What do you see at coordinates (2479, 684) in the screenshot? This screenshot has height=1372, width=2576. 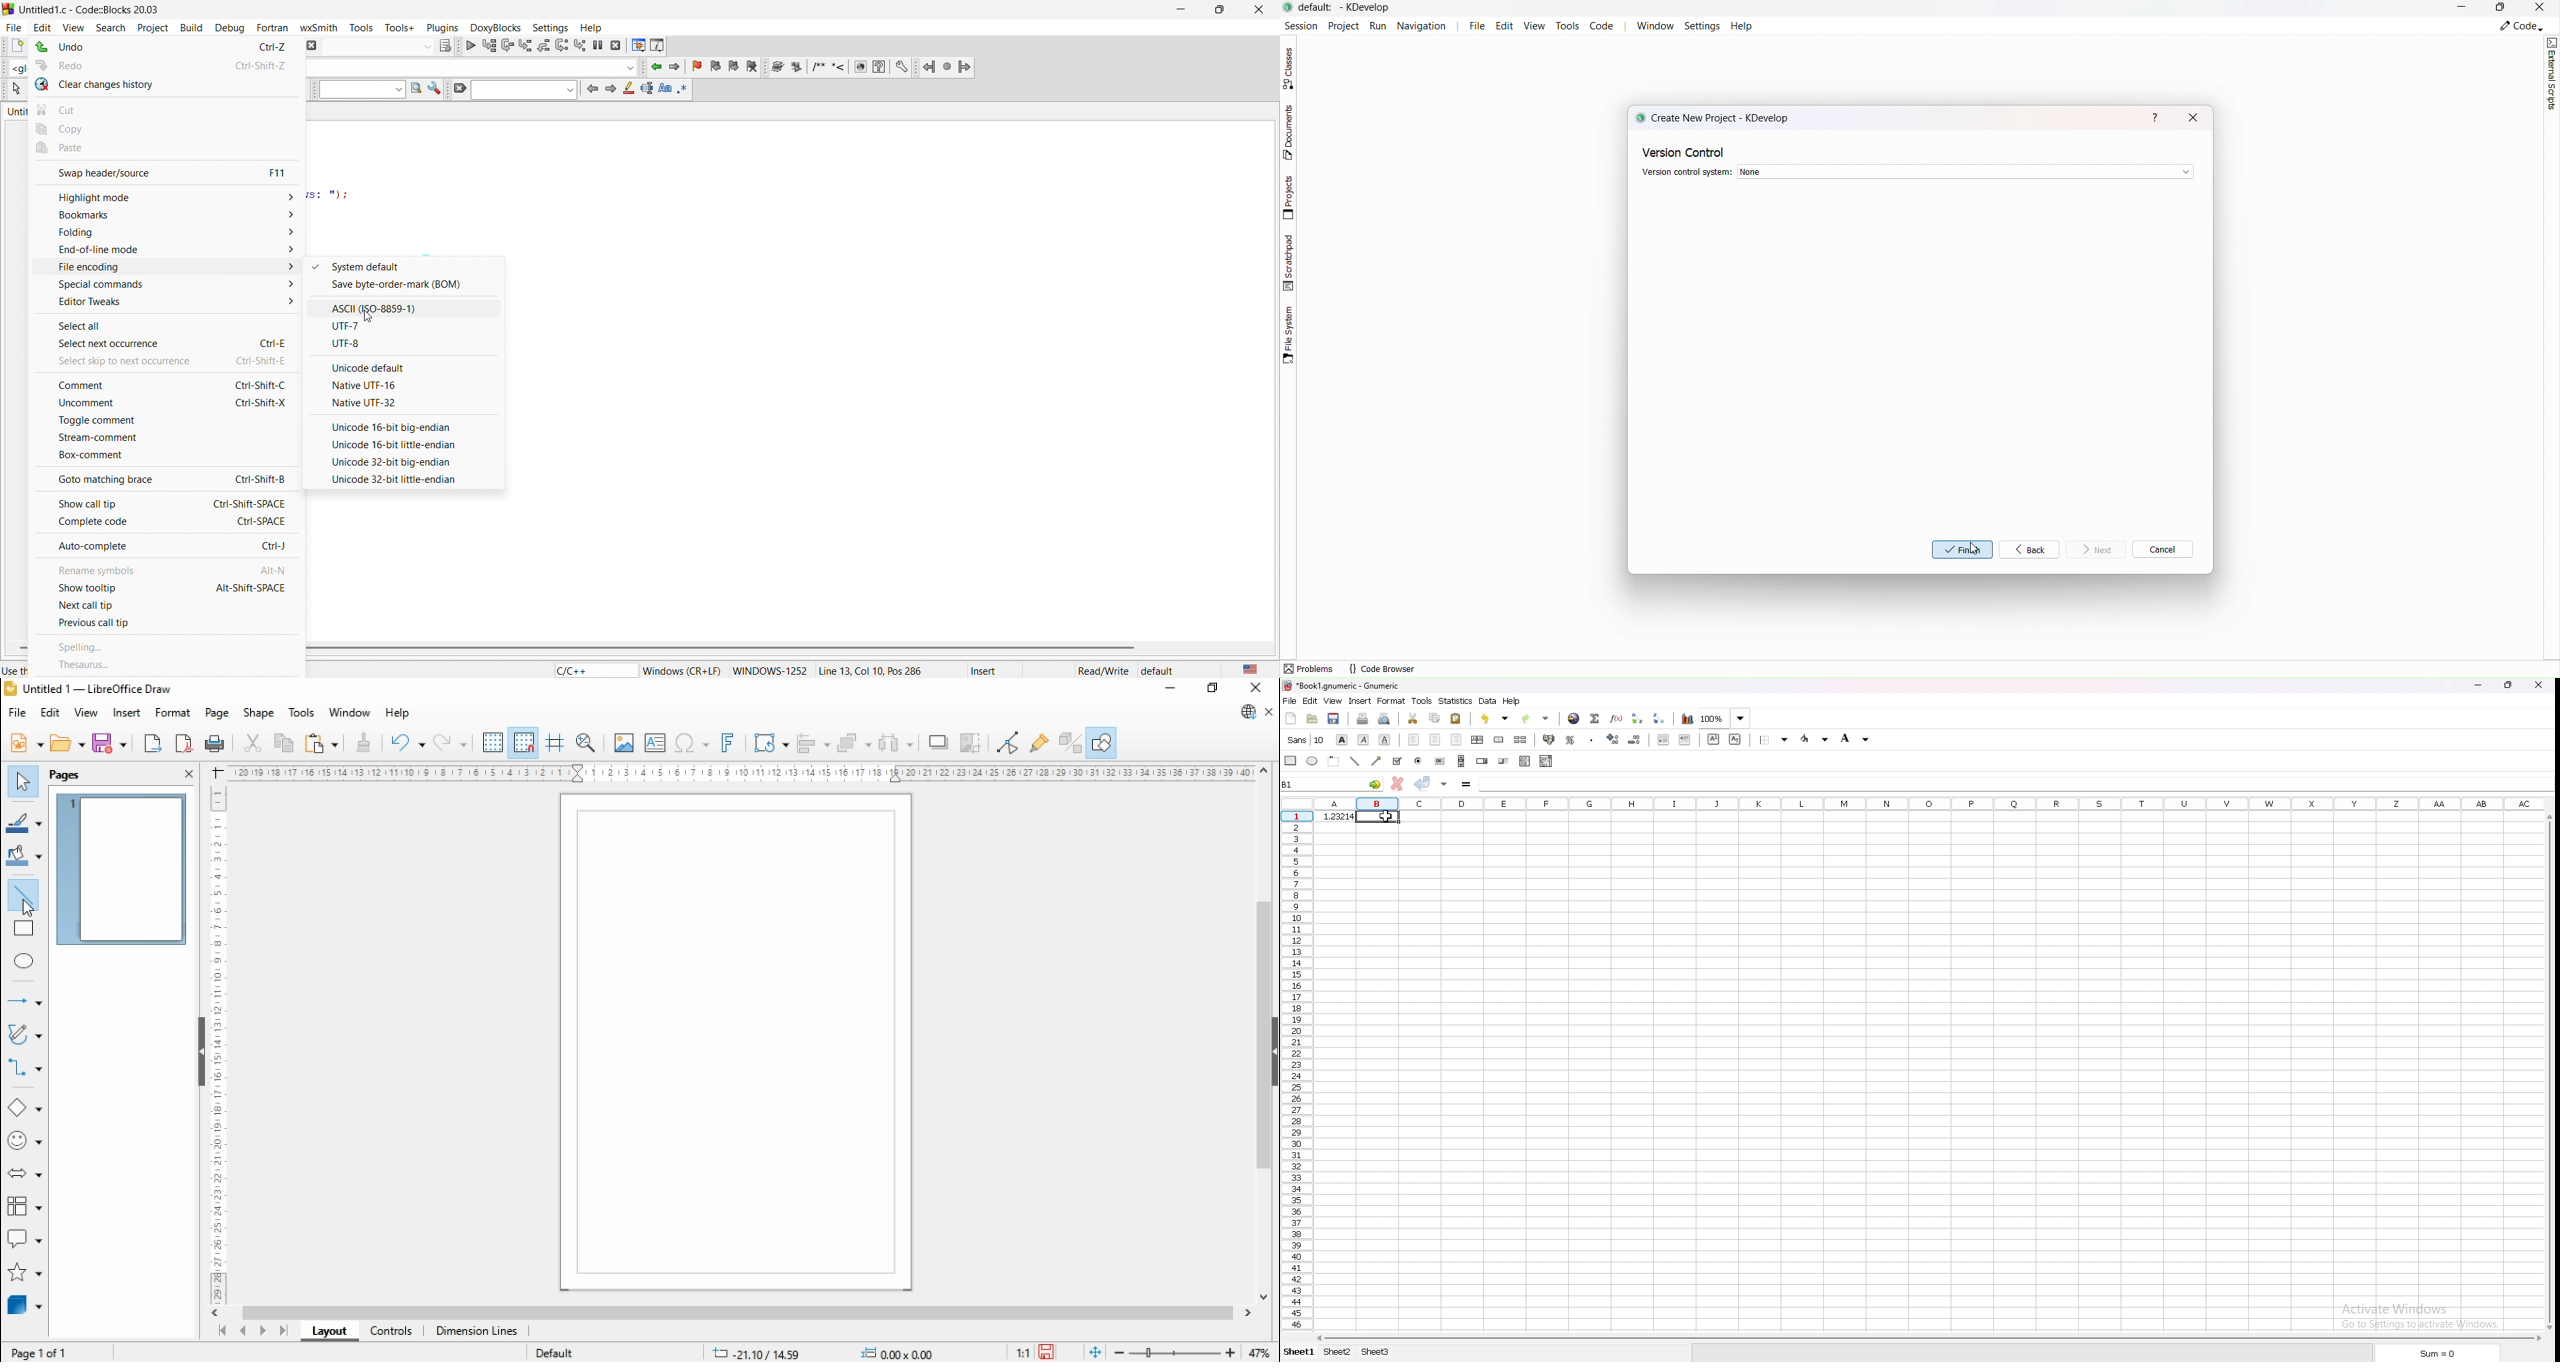 I see `minimize` at bounding box center [2479, 684].